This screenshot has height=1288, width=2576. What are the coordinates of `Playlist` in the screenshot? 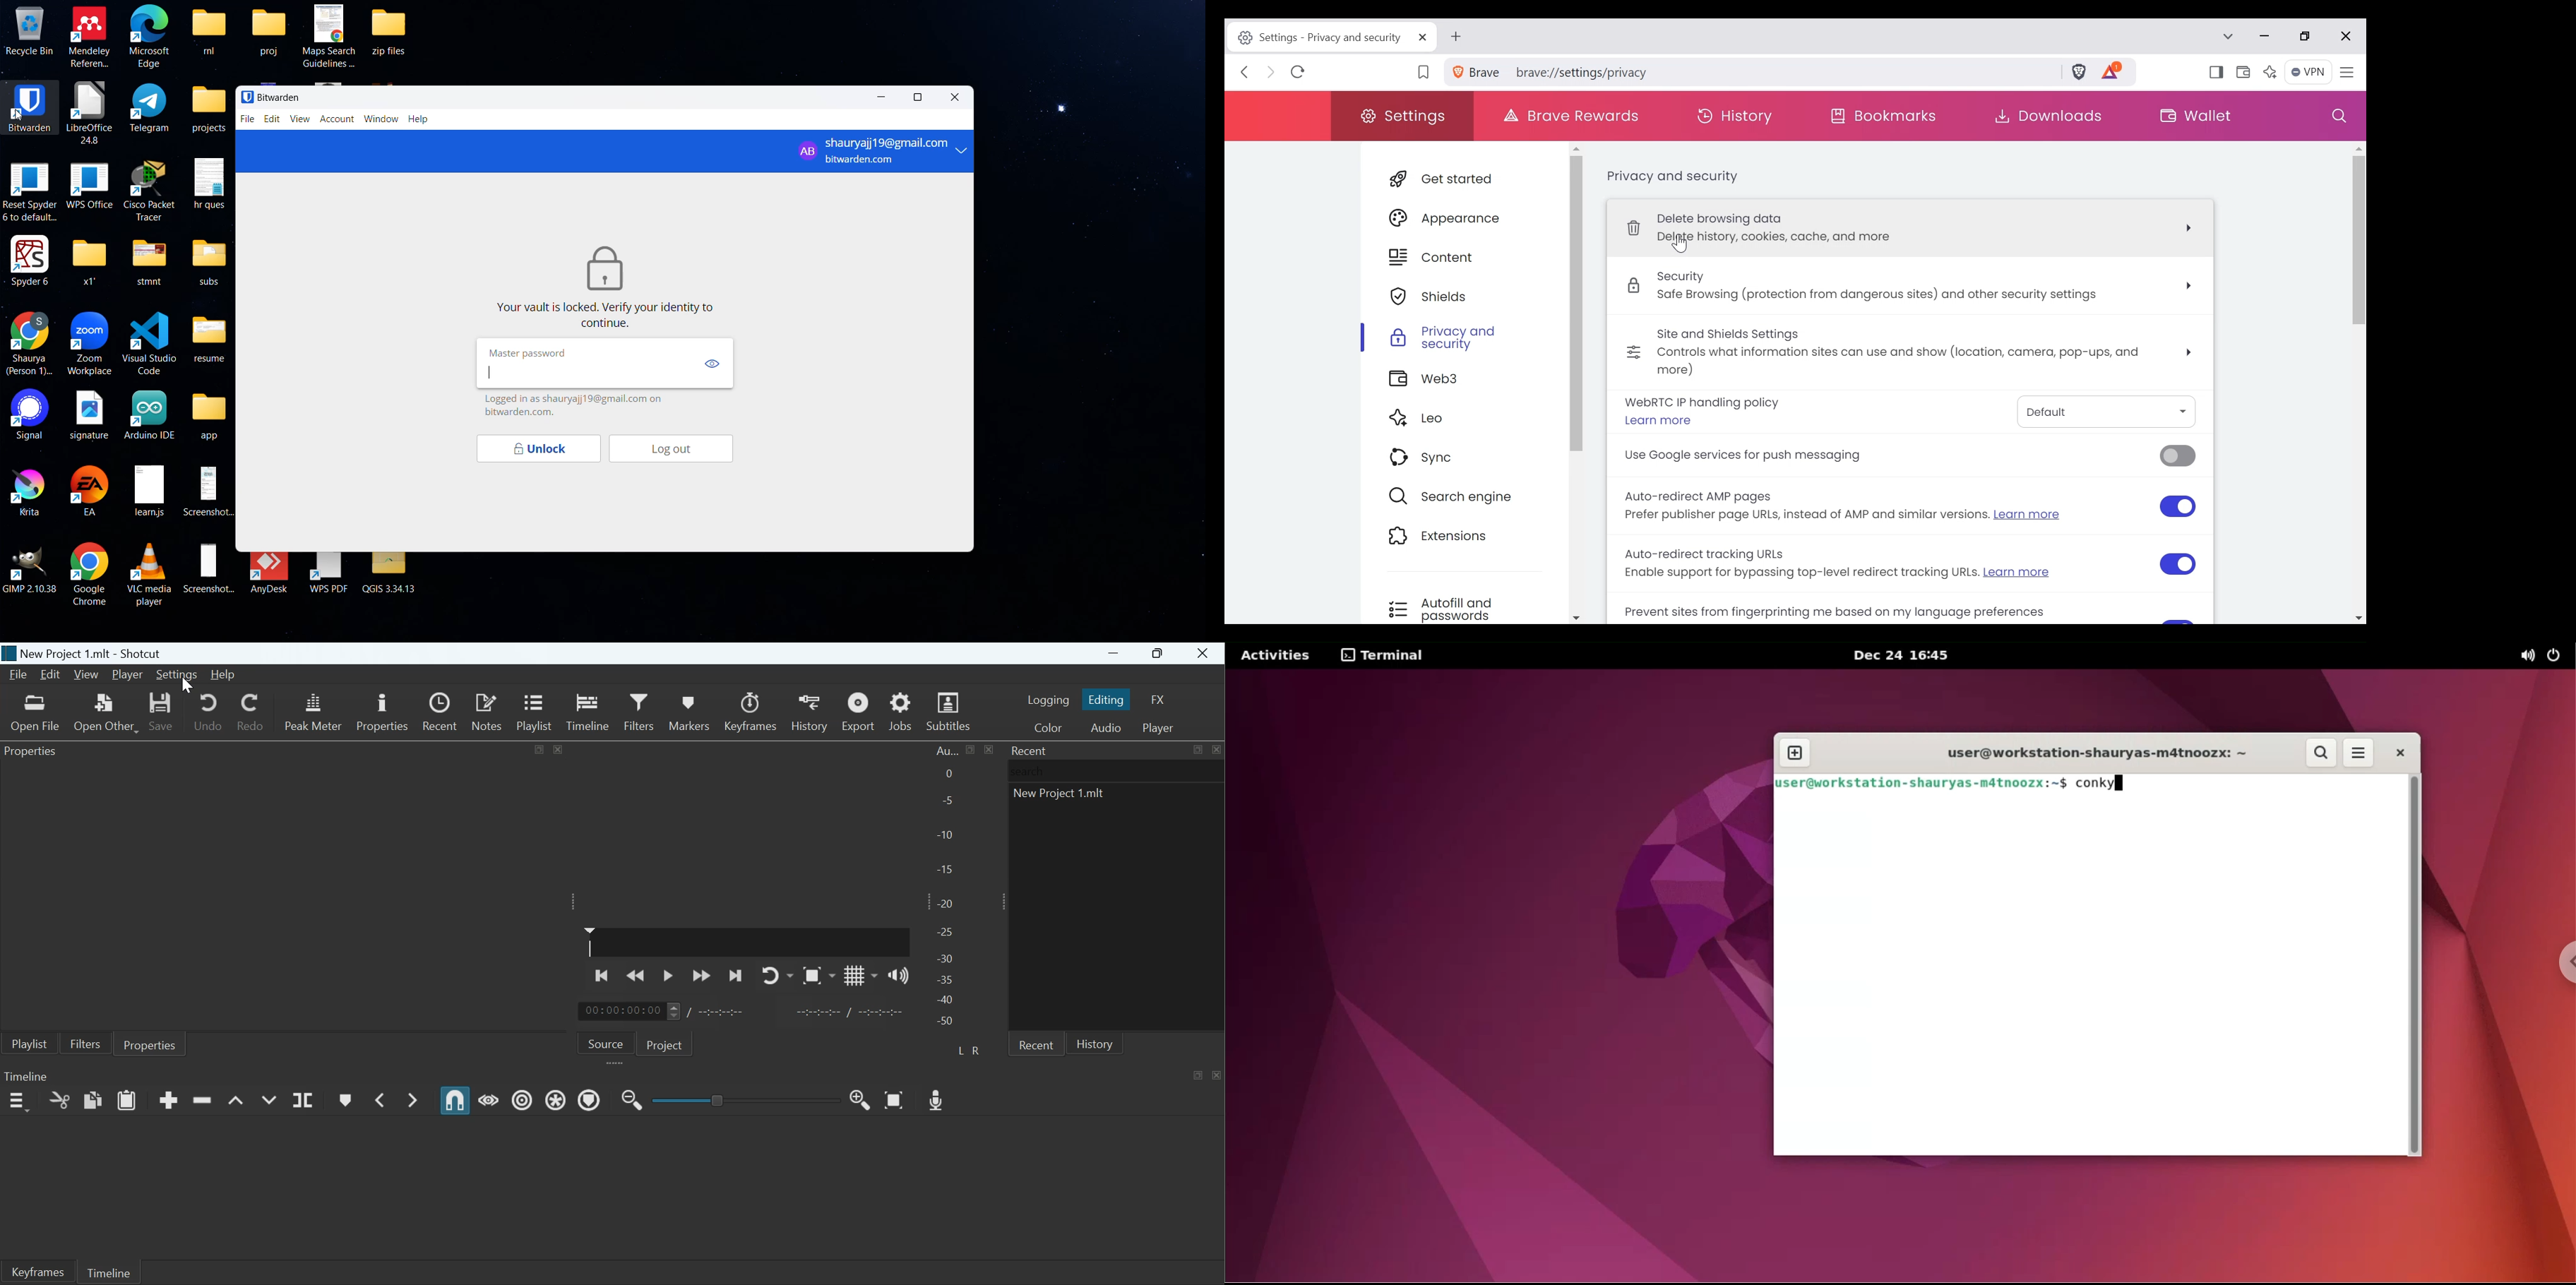 It's located at (537, 711).